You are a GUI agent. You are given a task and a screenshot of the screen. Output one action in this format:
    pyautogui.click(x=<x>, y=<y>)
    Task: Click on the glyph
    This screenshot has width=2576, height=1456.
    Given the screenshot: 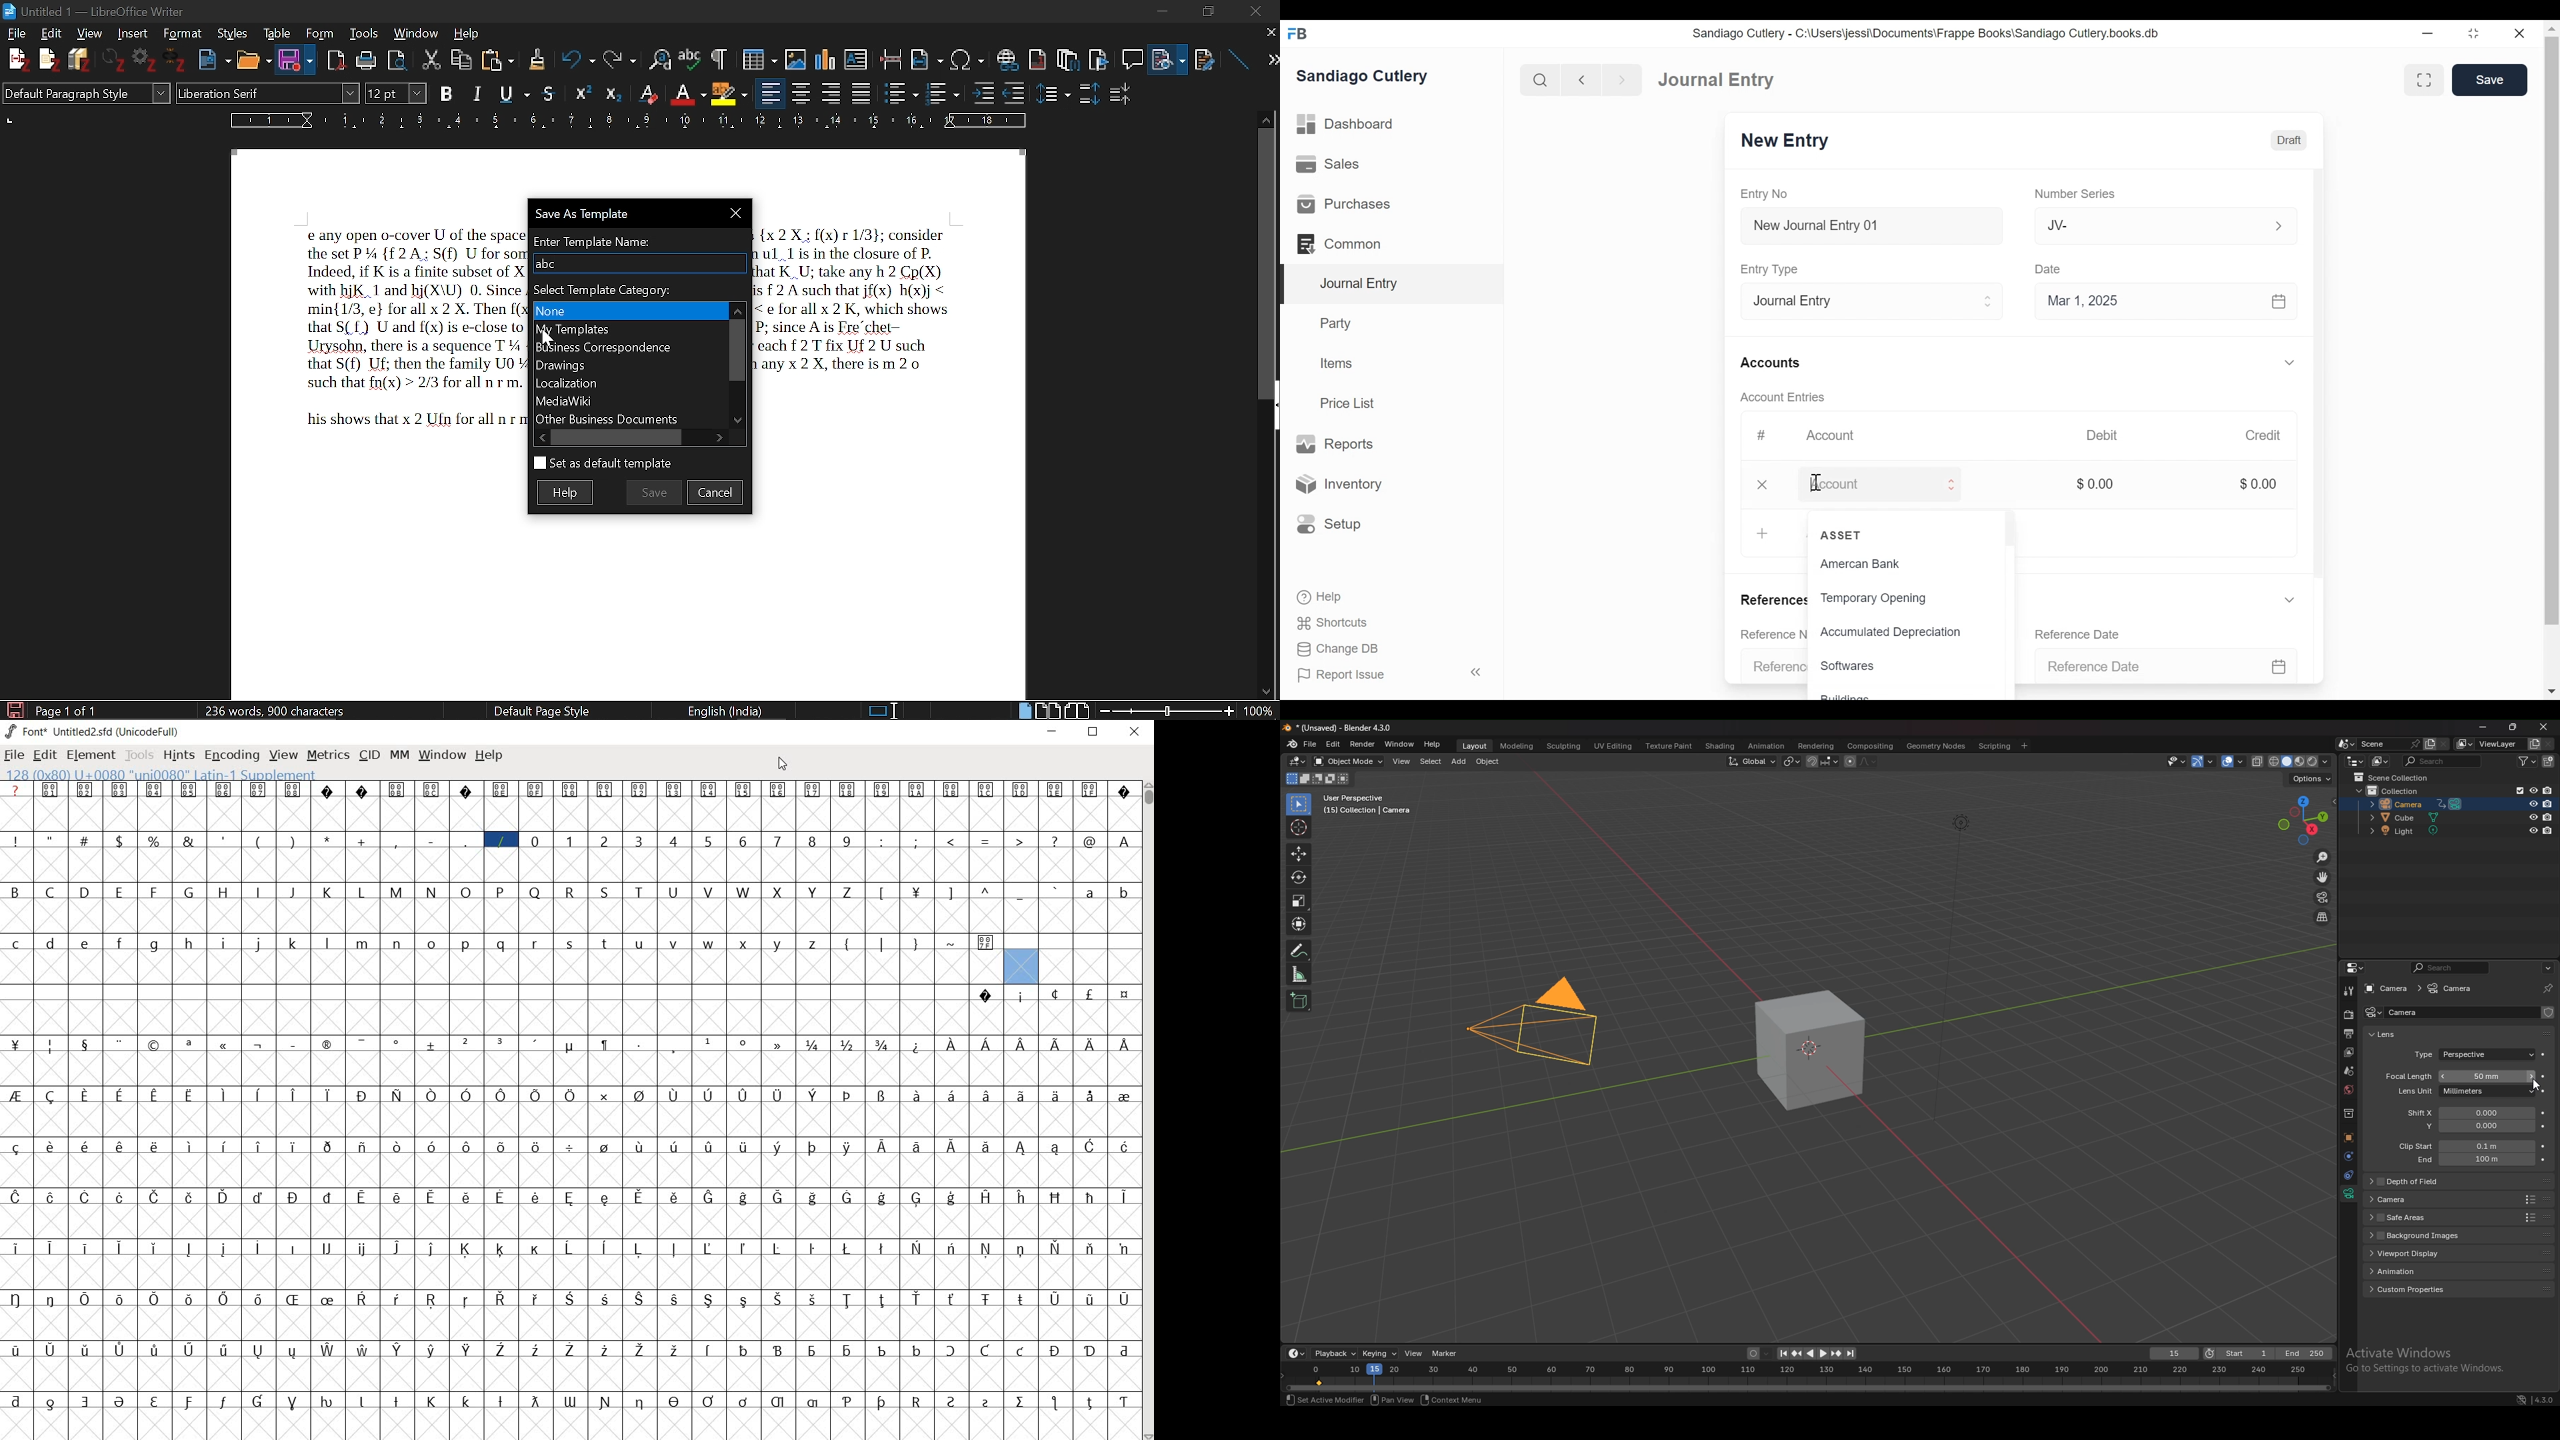 What is the action you would take?
    pyautogui.click(x=779, y=945)
    